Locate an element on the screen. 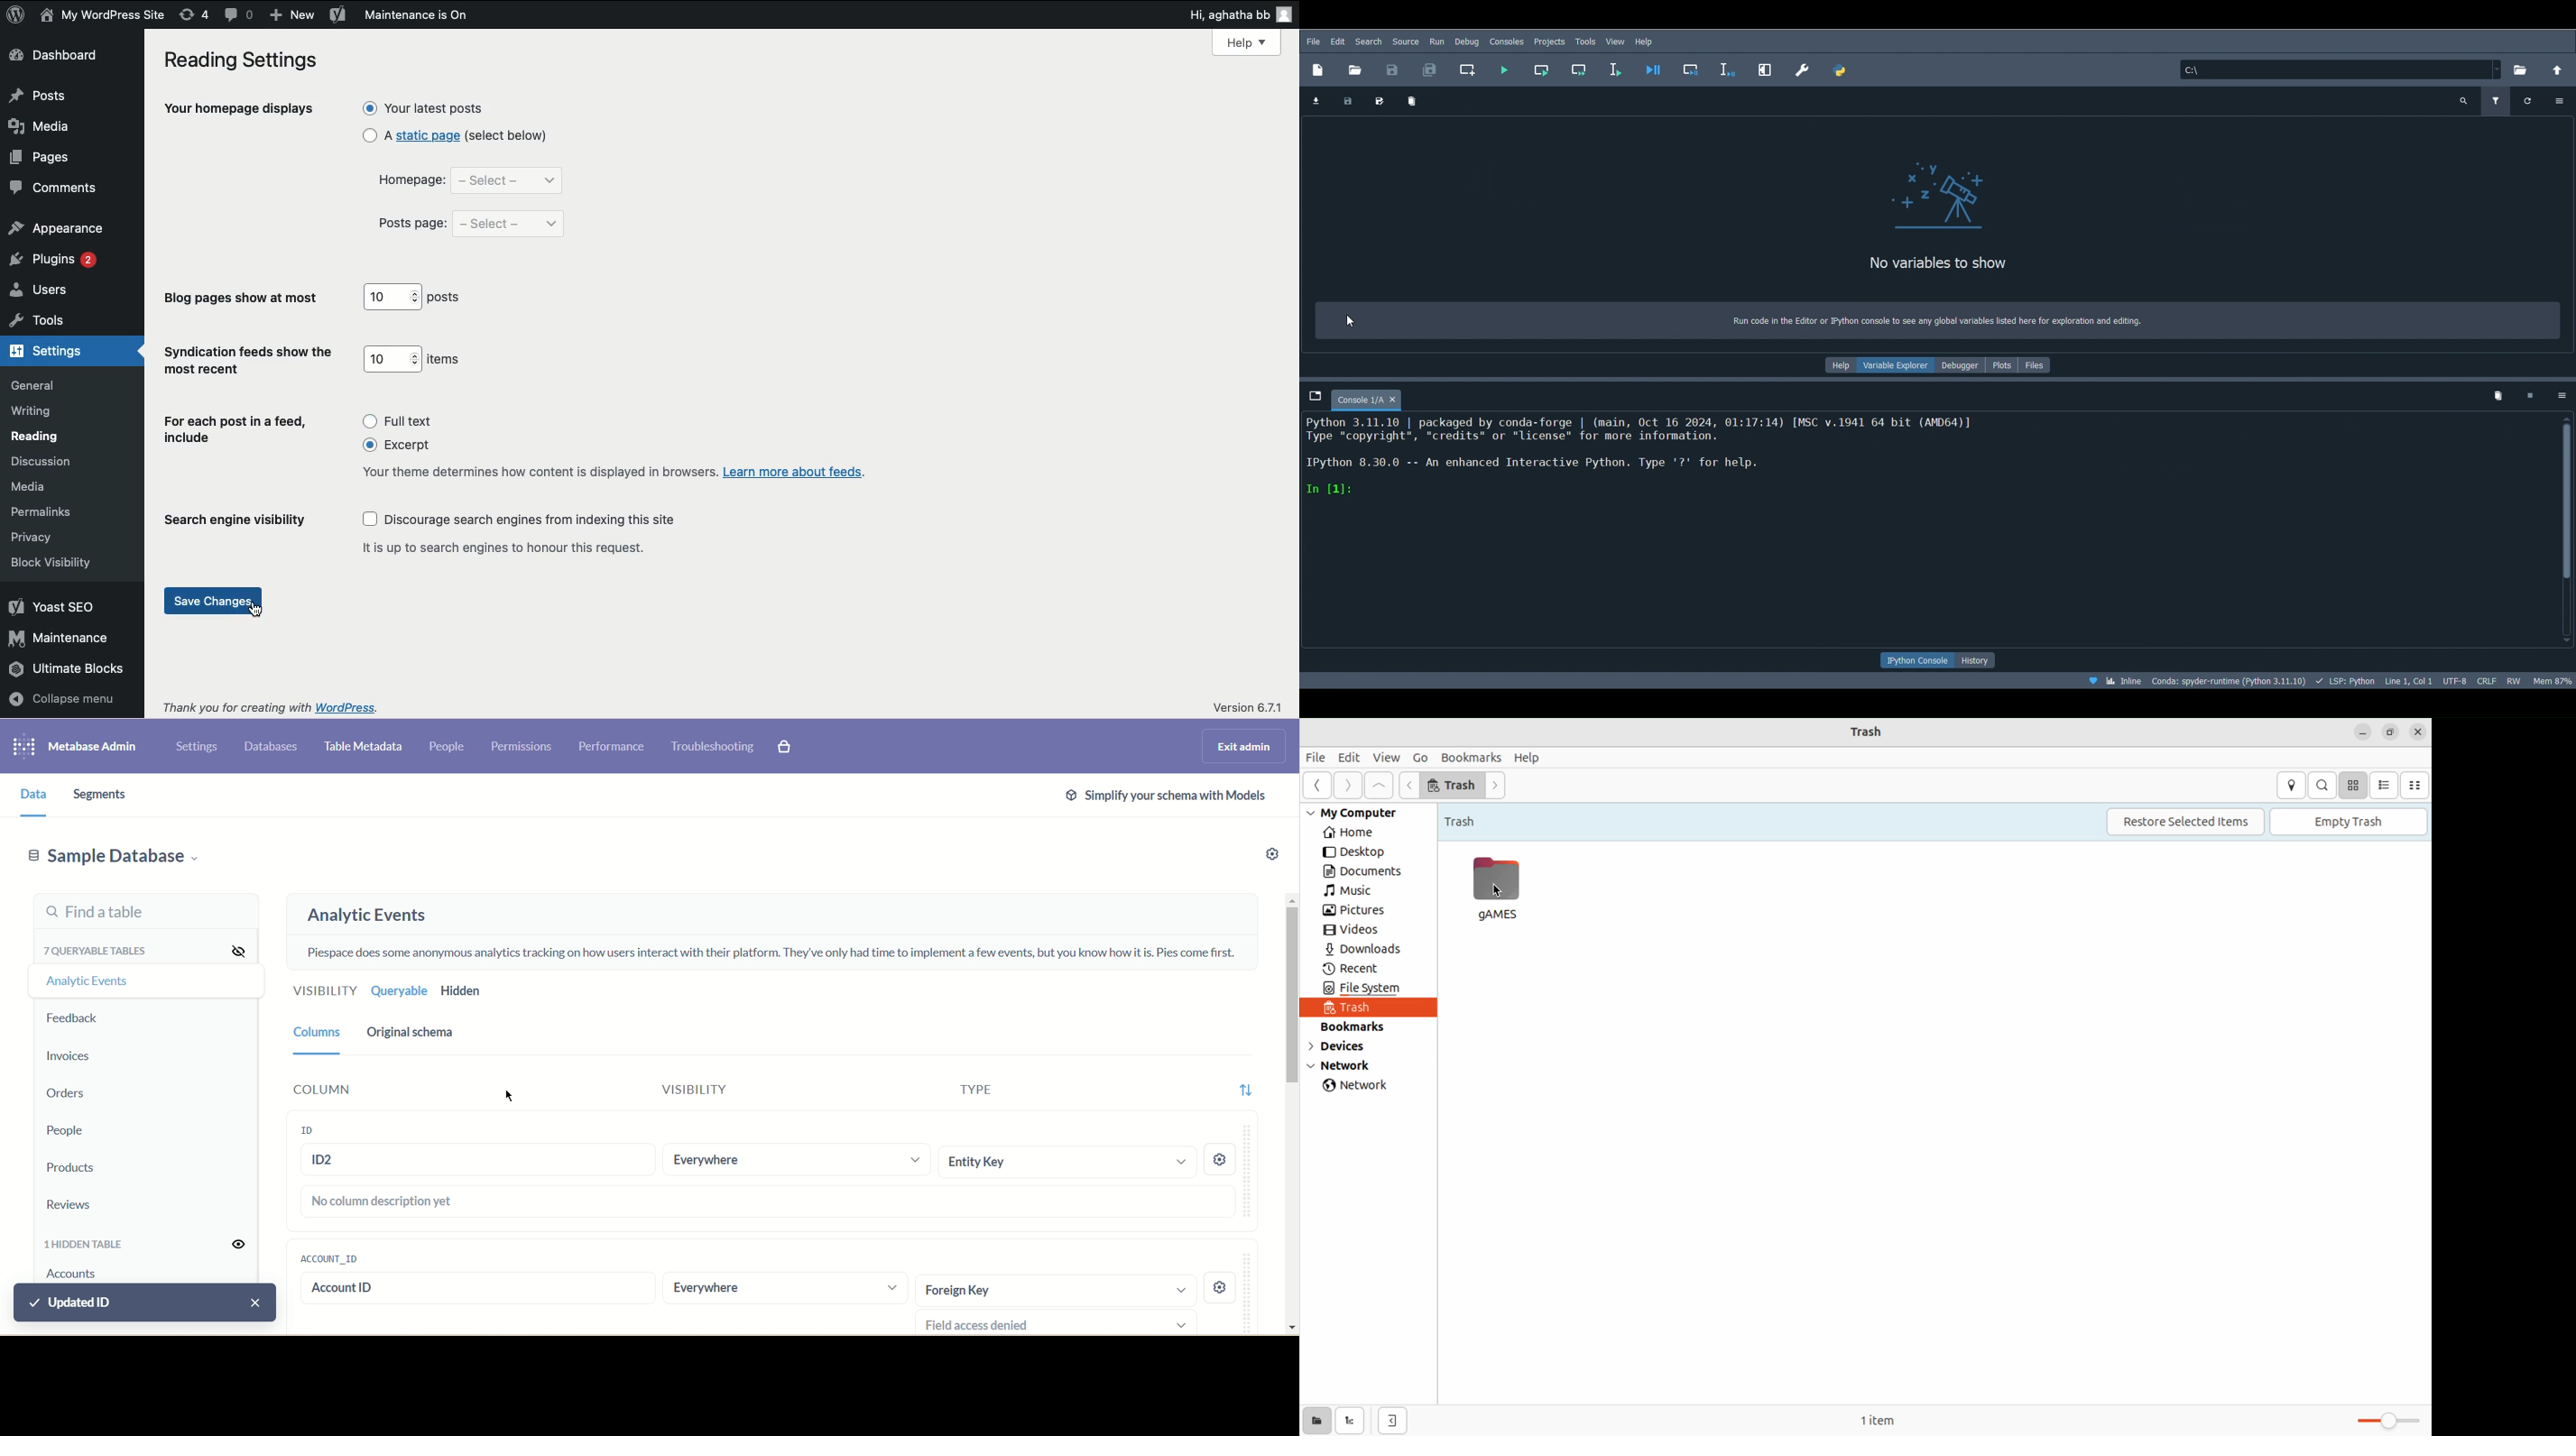  posts page is located at coordinates (413, 226).